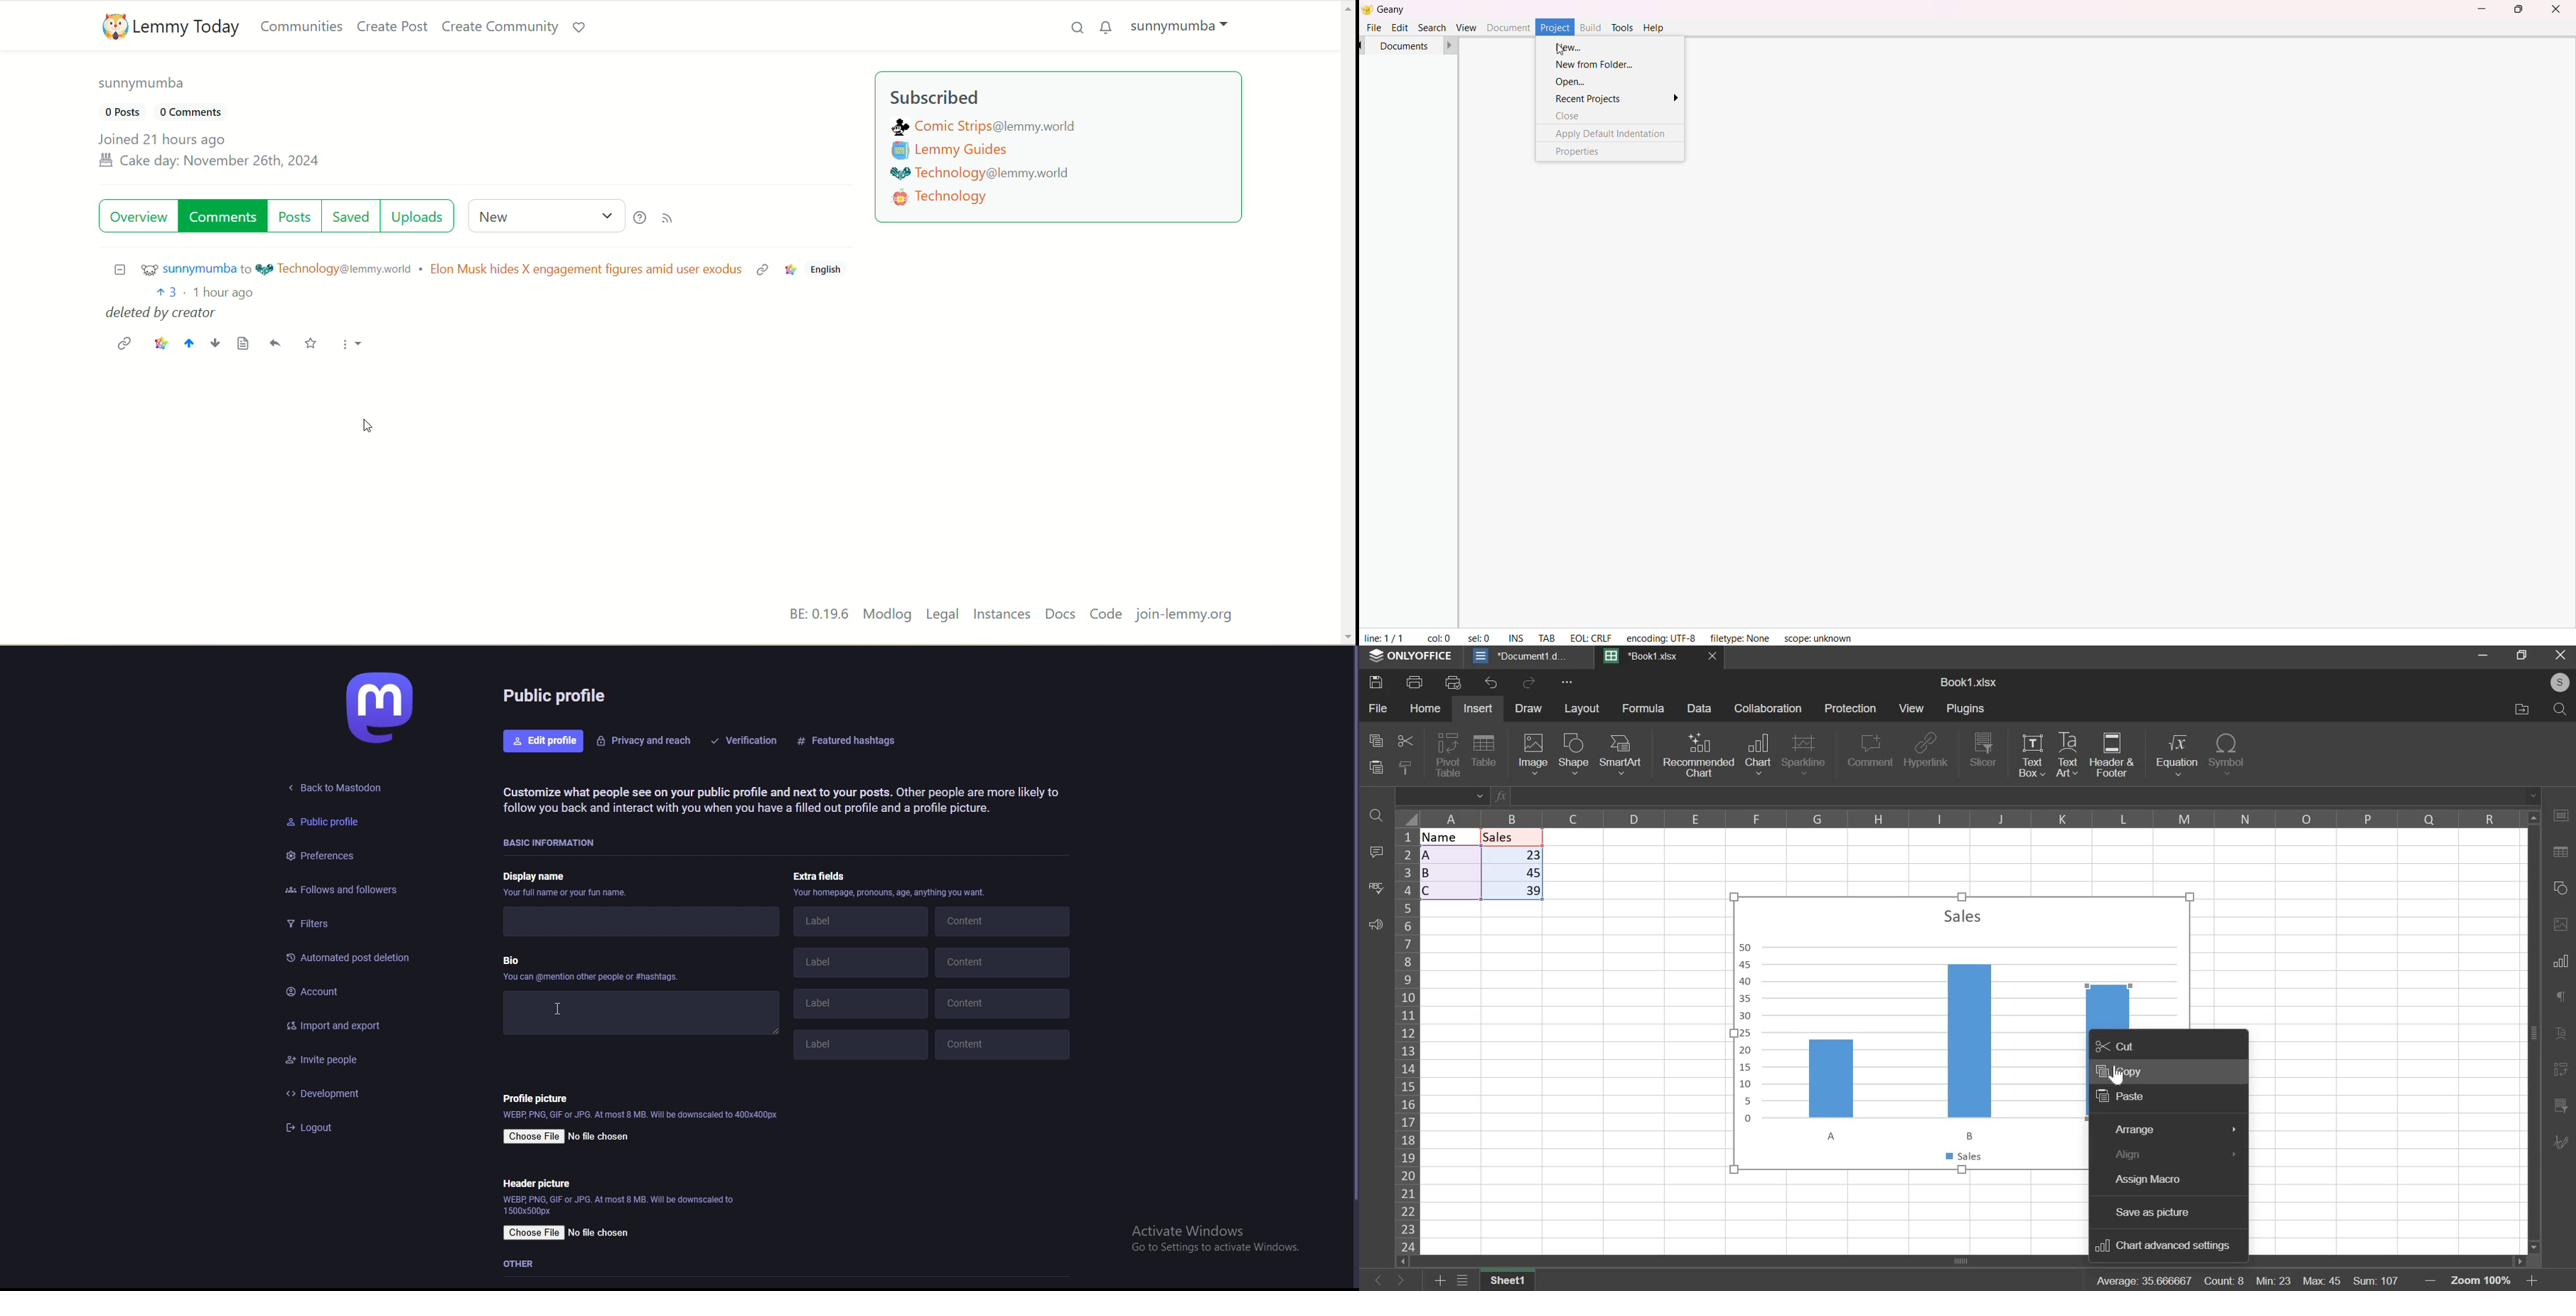 The image size is (2576, 1316). What do you see at coordinates (545, 740) in the screenshot?
I see `edit profile` at bounding box center [545, 740].